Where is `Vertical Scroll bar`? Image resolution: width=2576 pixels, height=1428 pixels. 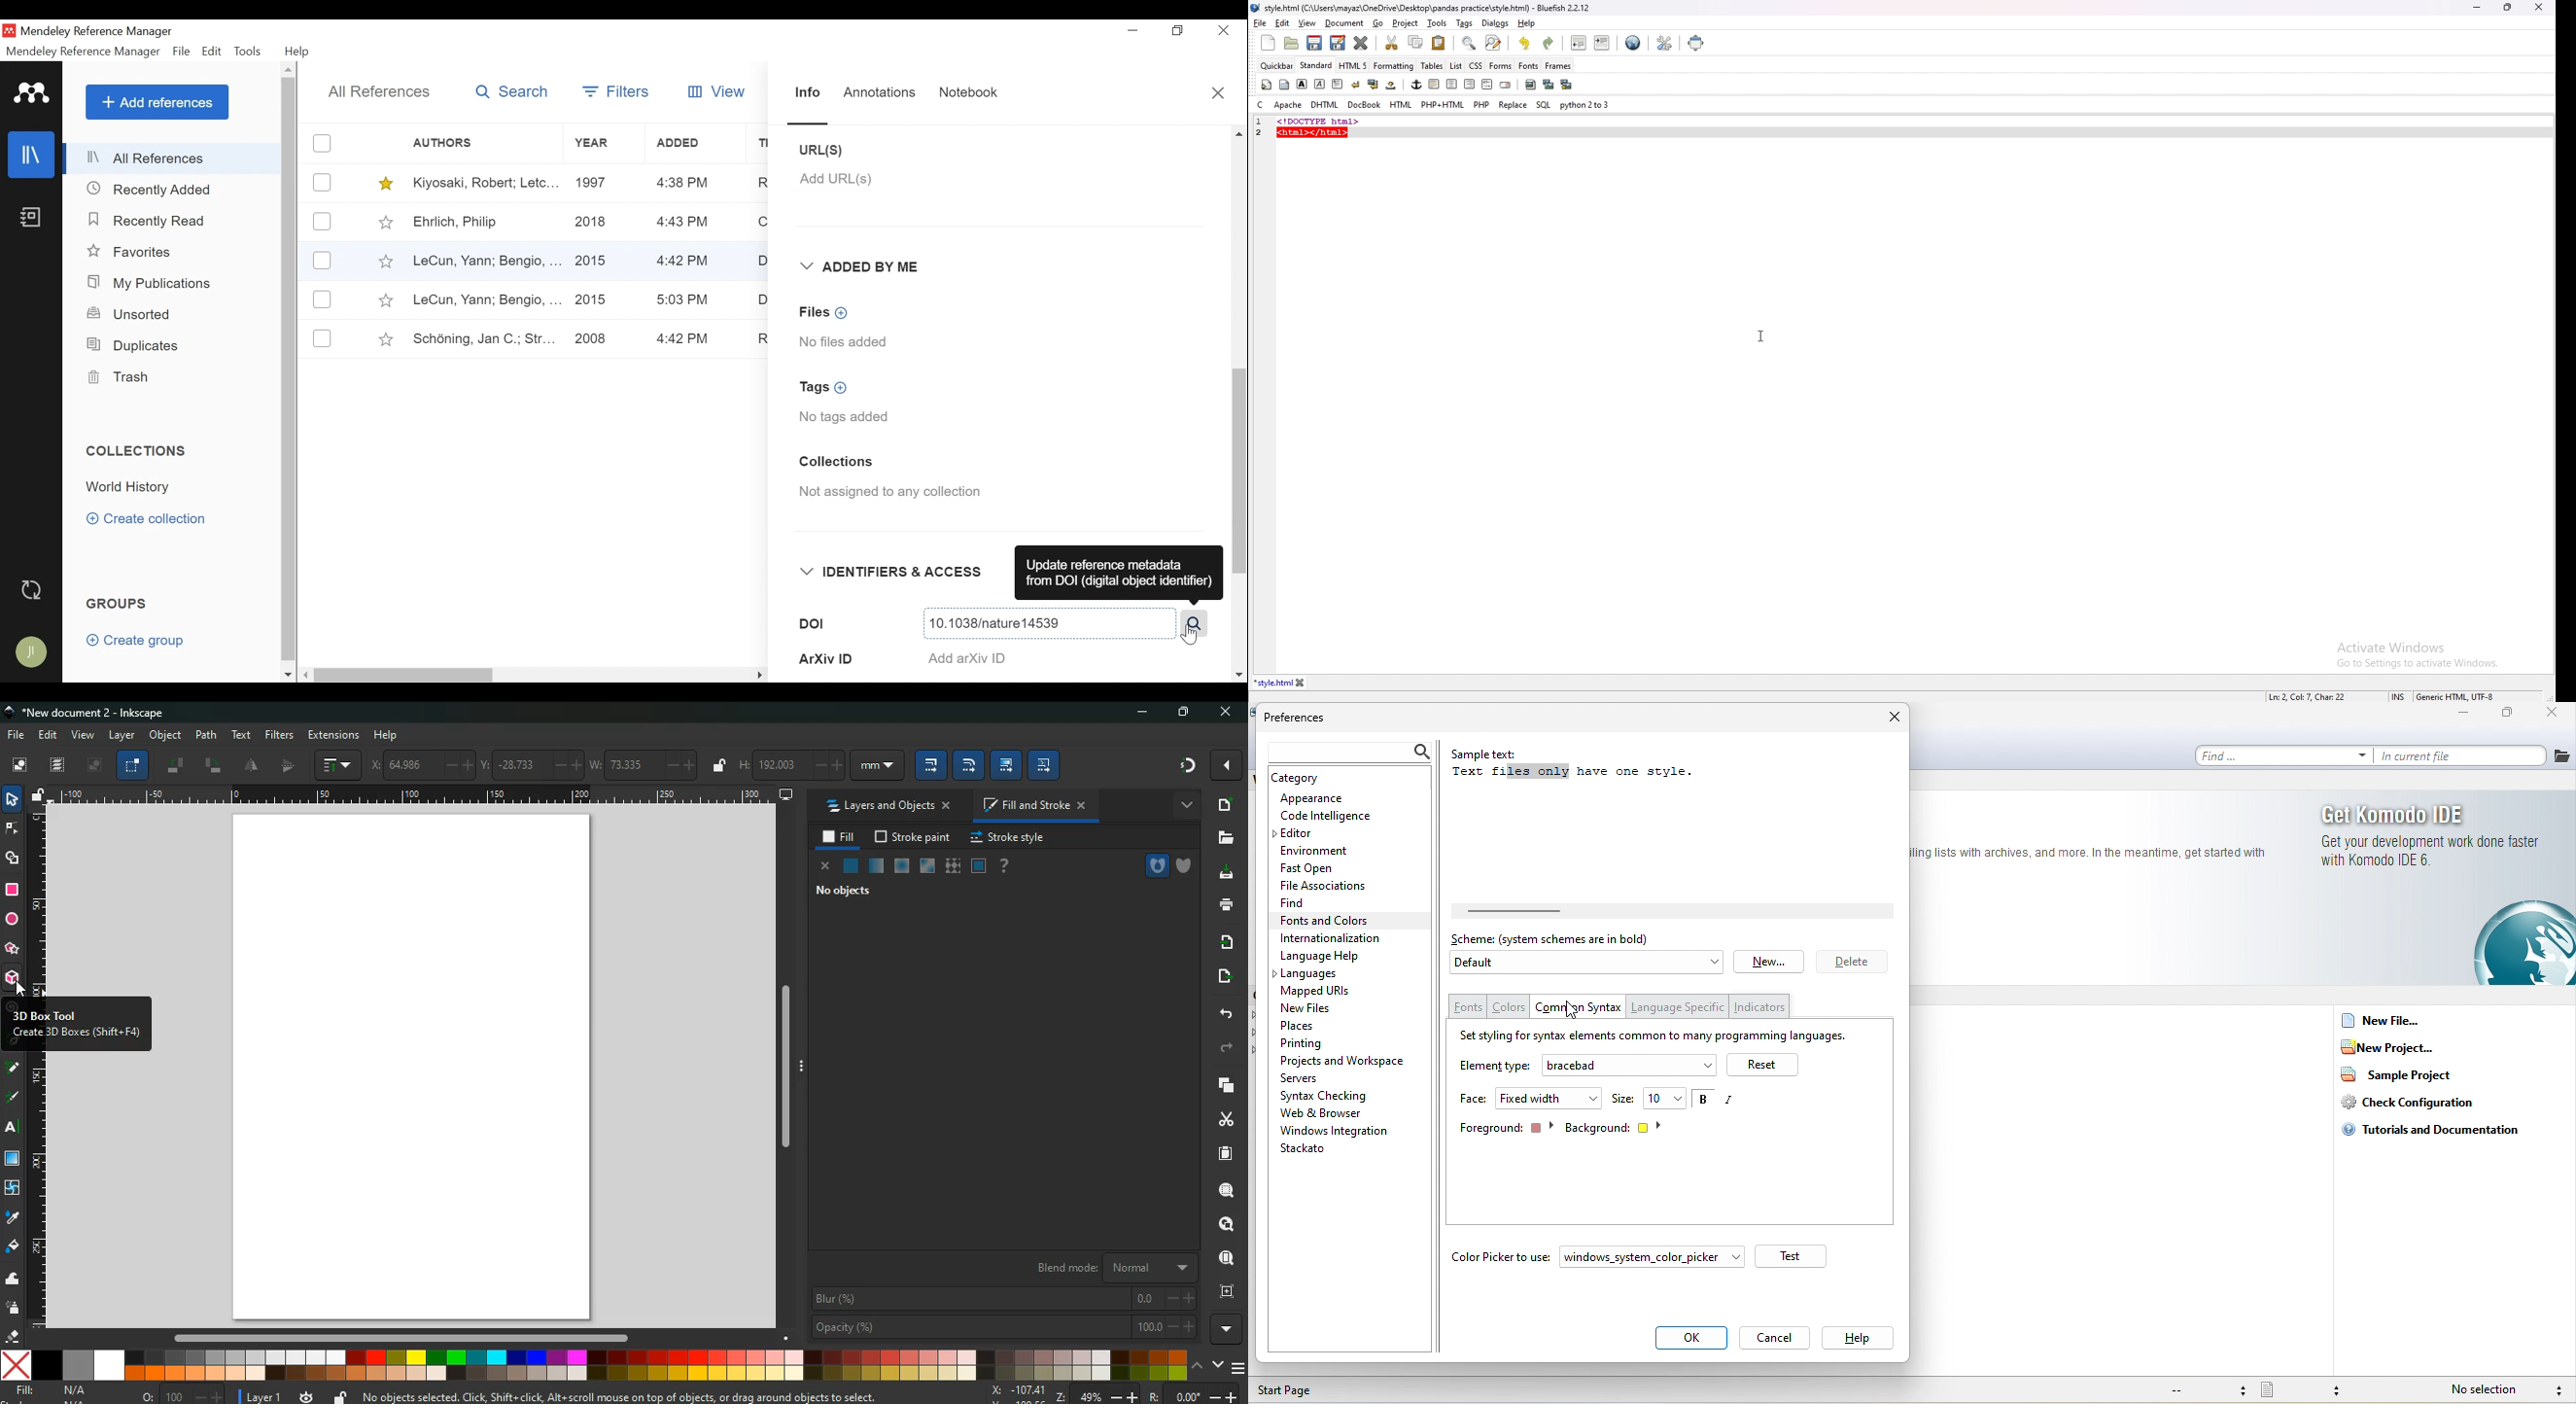
Vertical Scroll bar is located at coordinates (291, 372).